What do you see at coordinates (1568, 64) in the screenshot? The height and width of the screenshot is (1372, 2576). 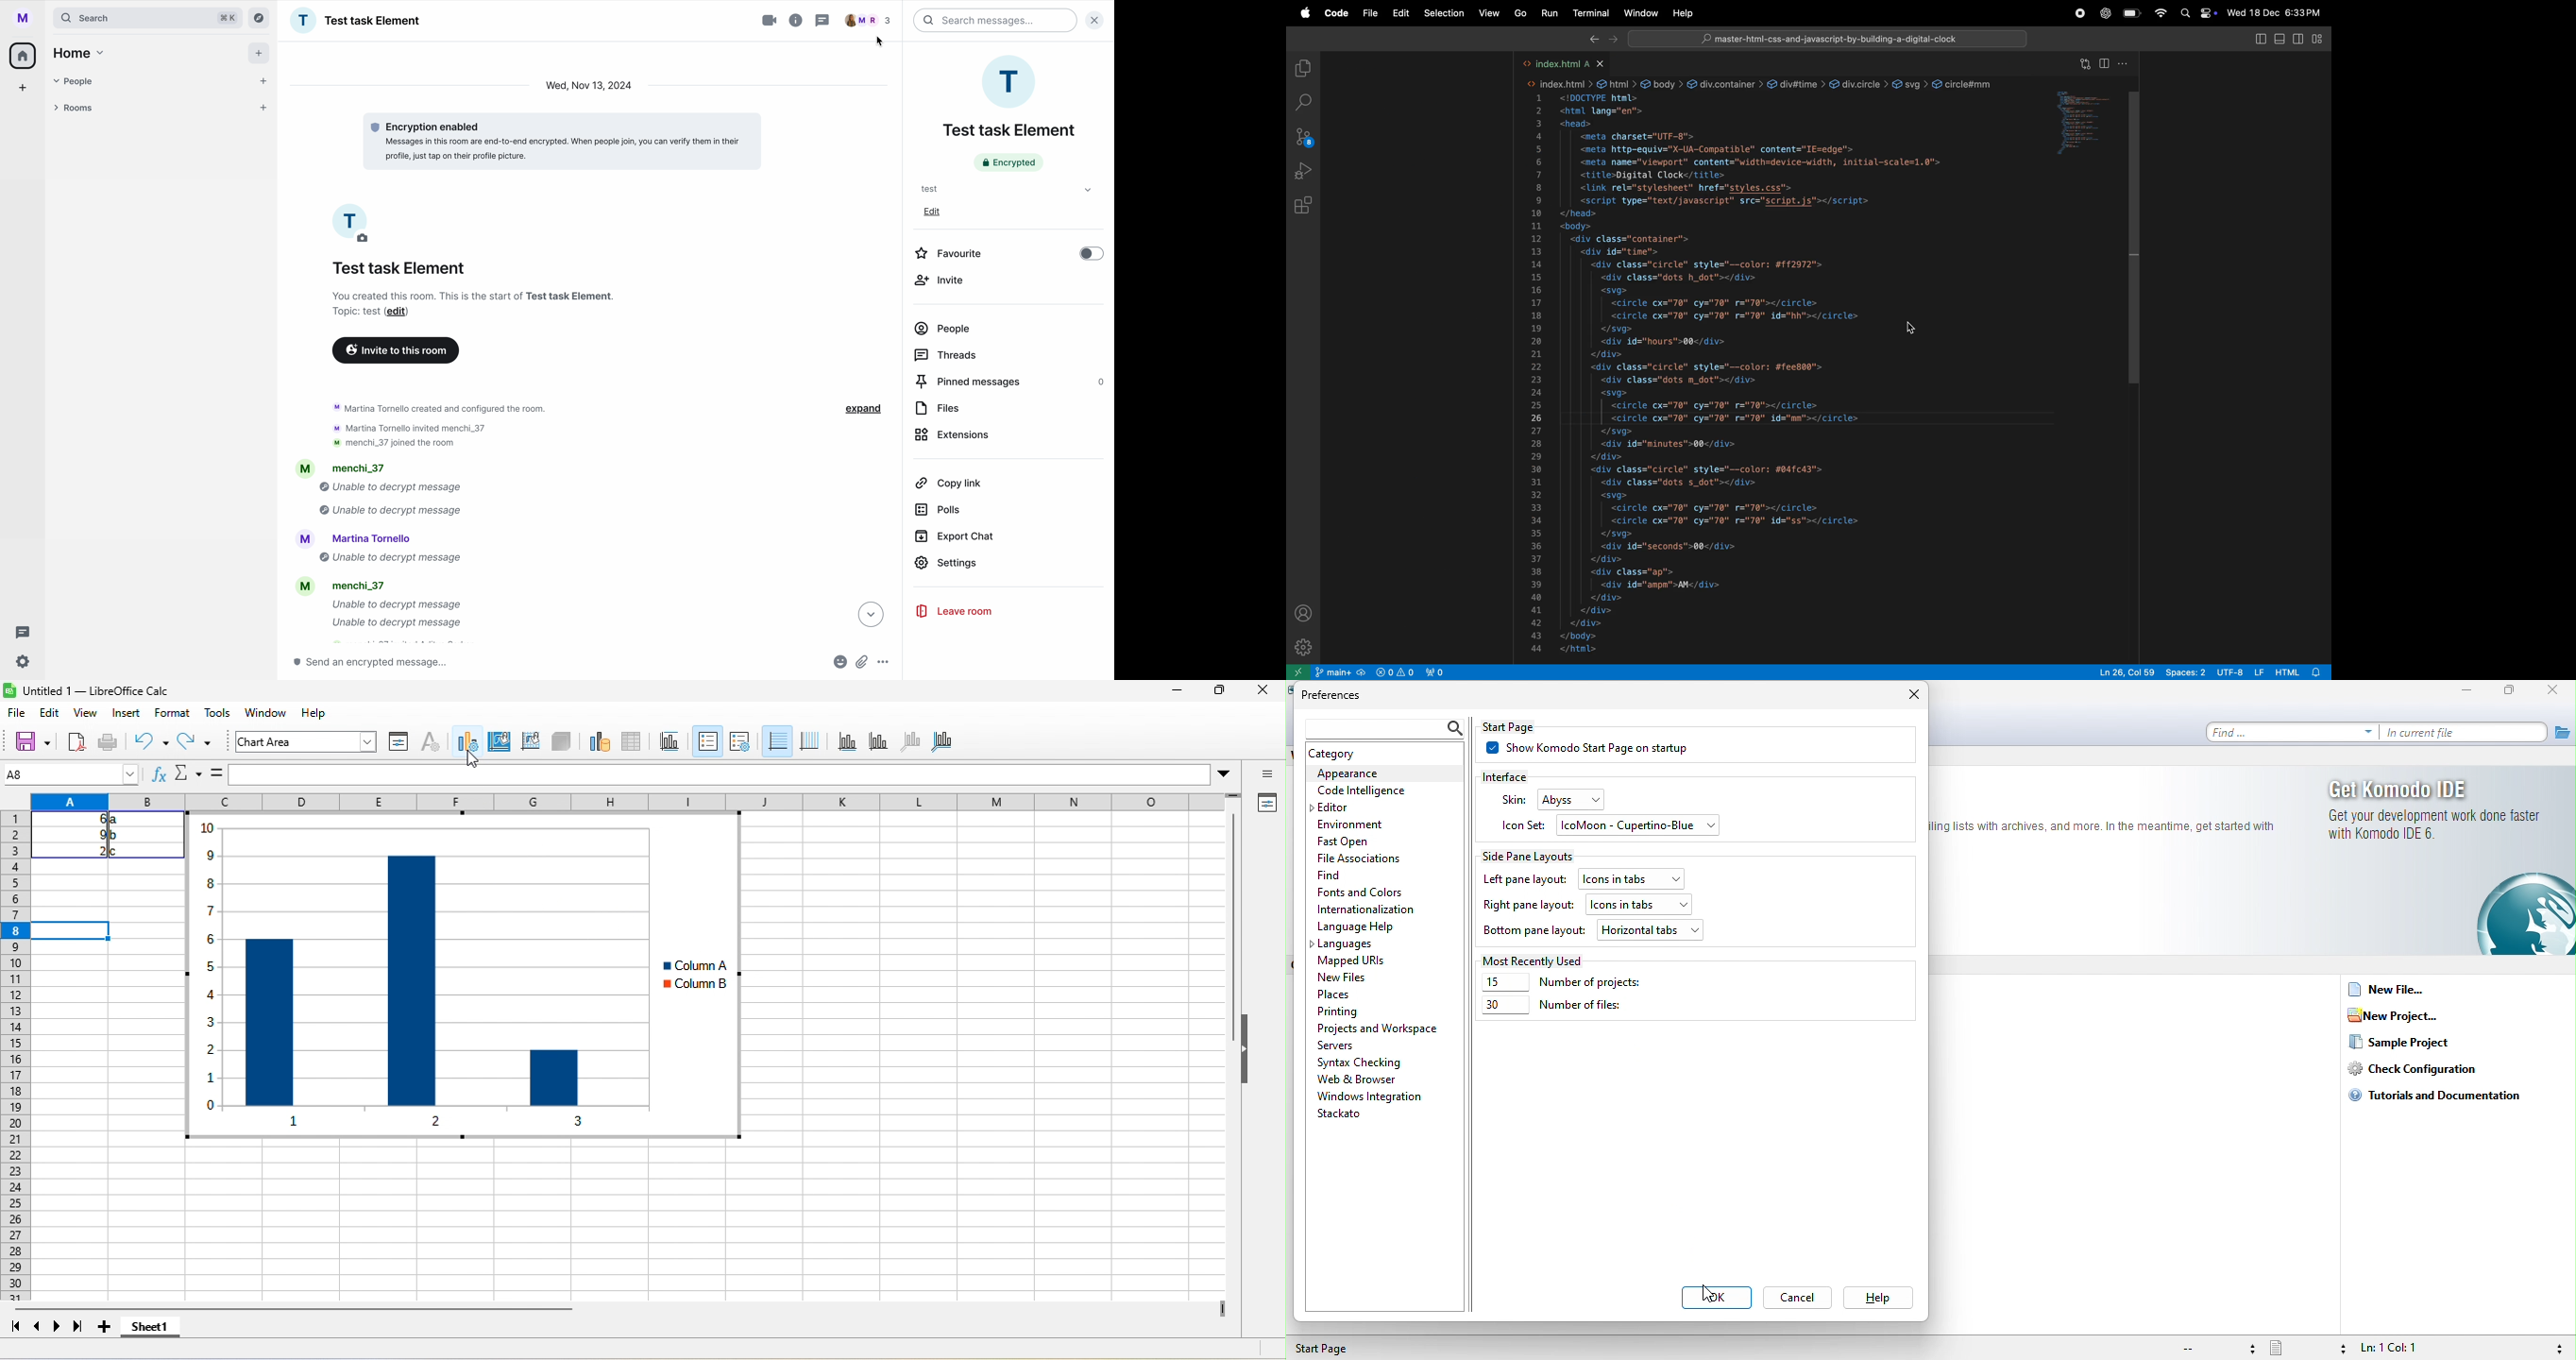 I see `index.html` at bounding box center [1568, 64].